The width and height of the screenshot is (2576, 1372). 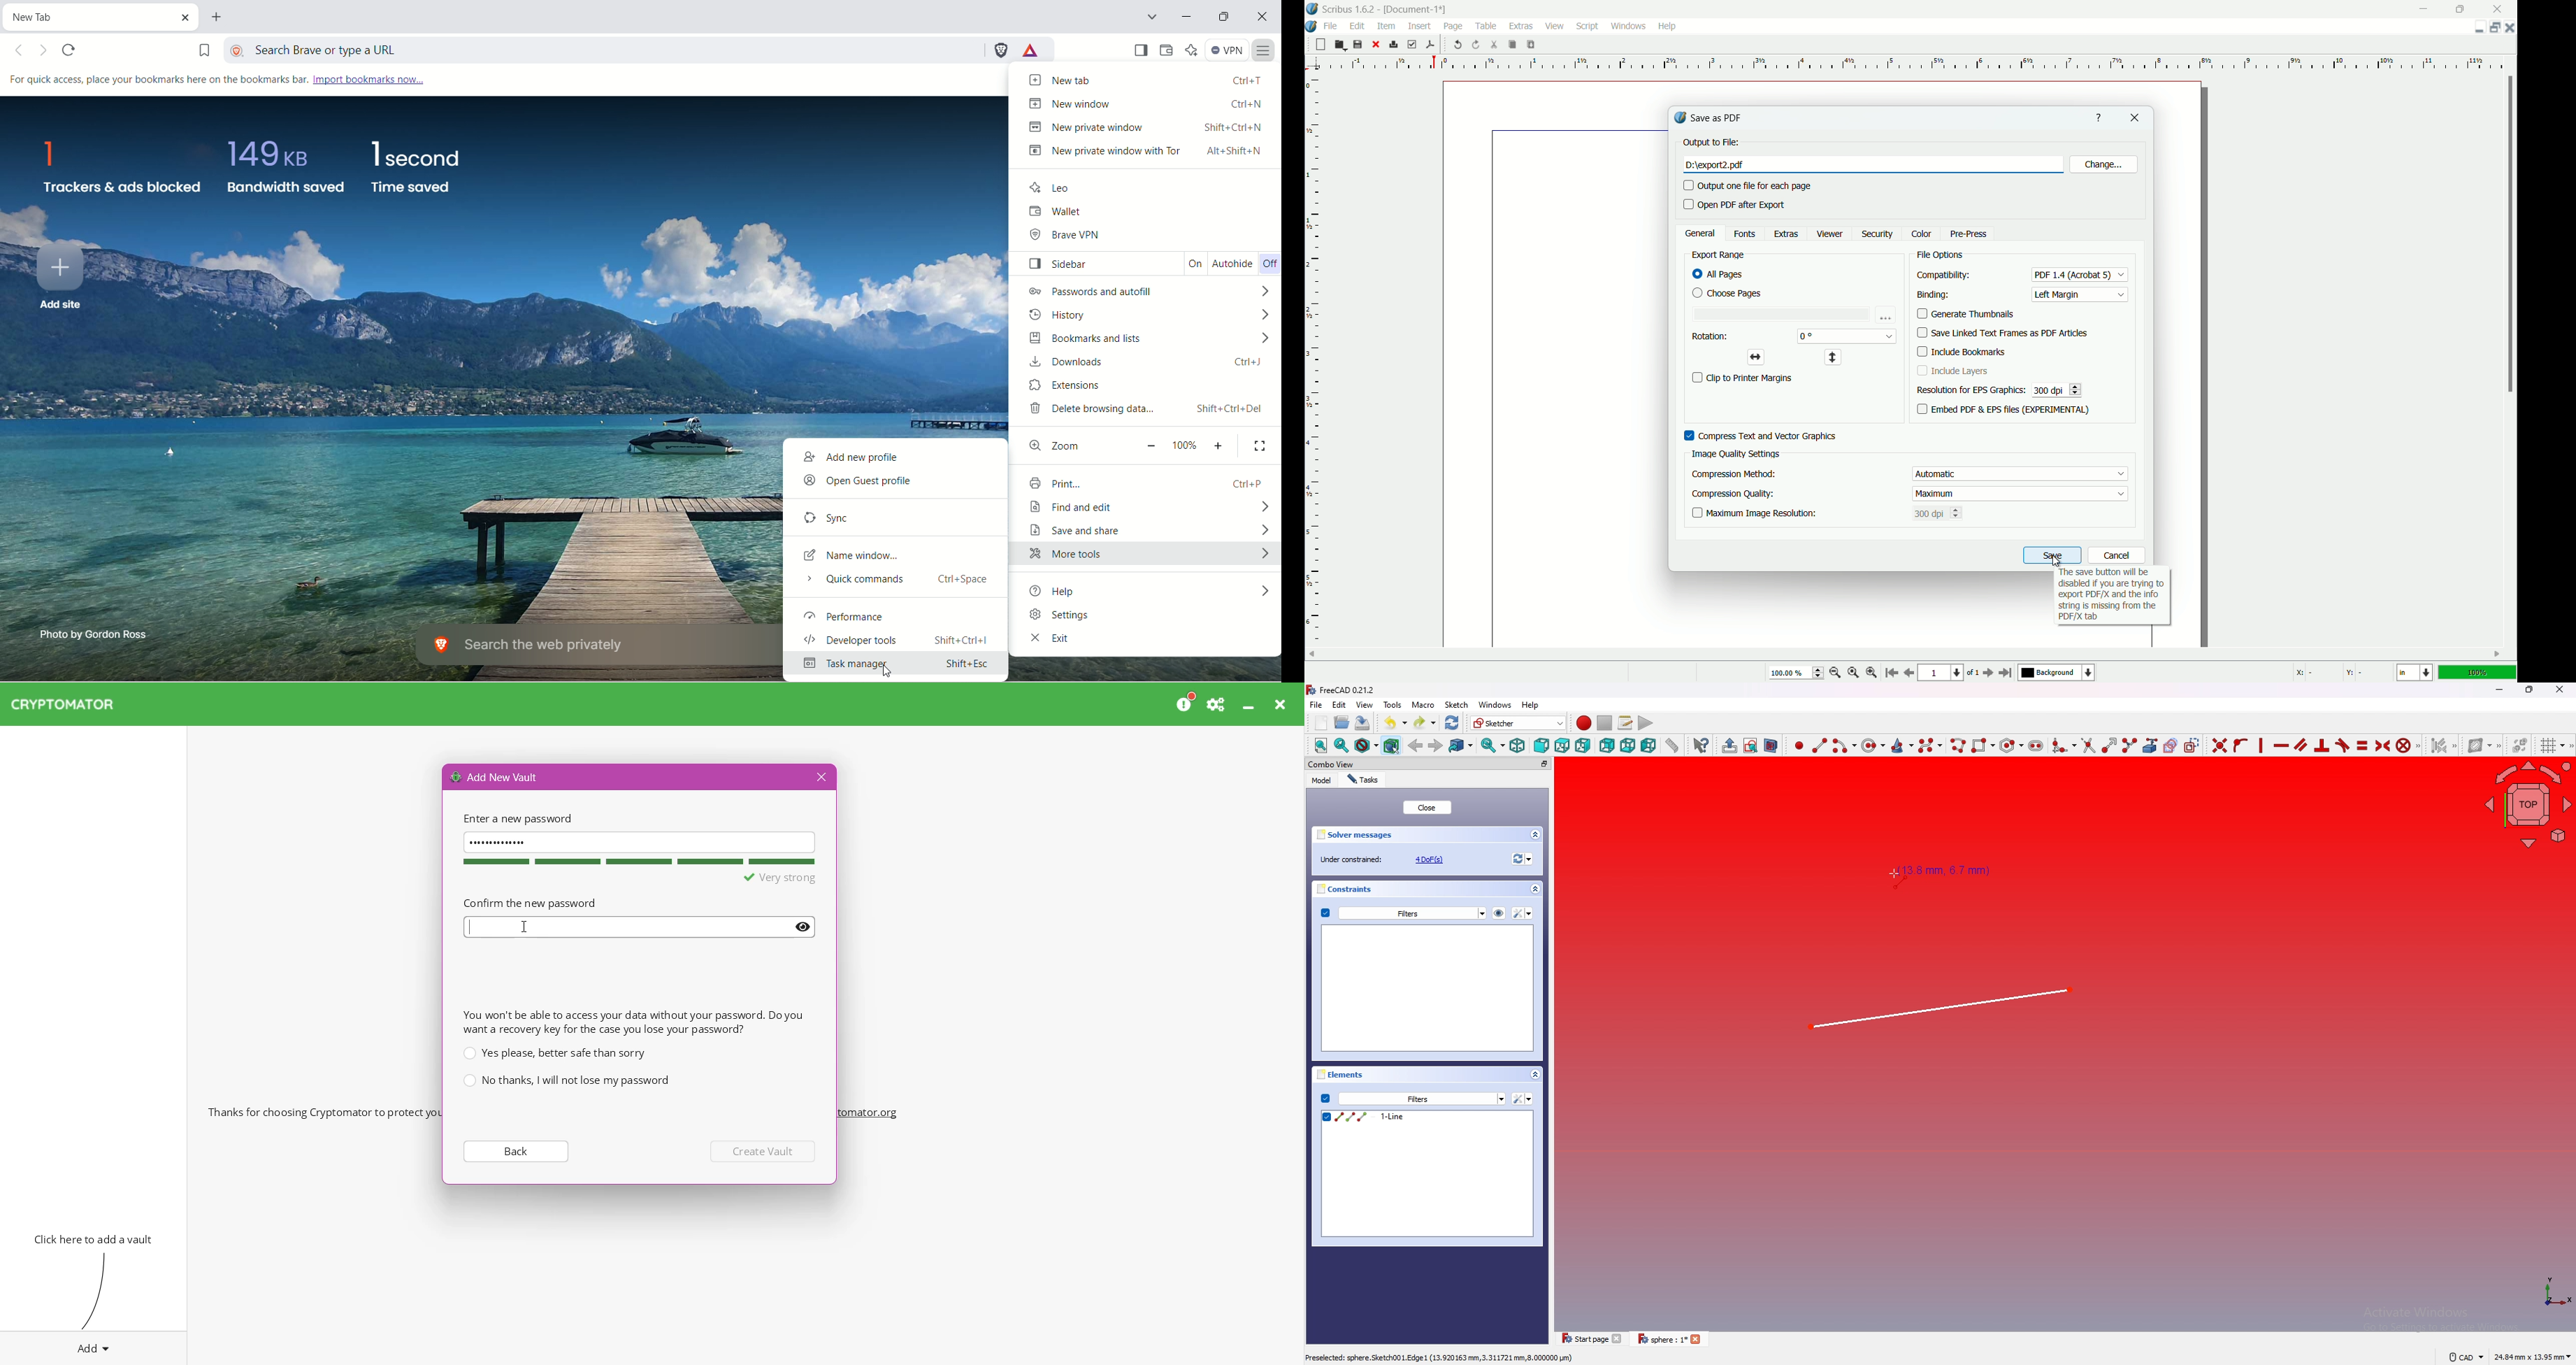 I want to click on Please consider donating, so click(x=1186, y=703).